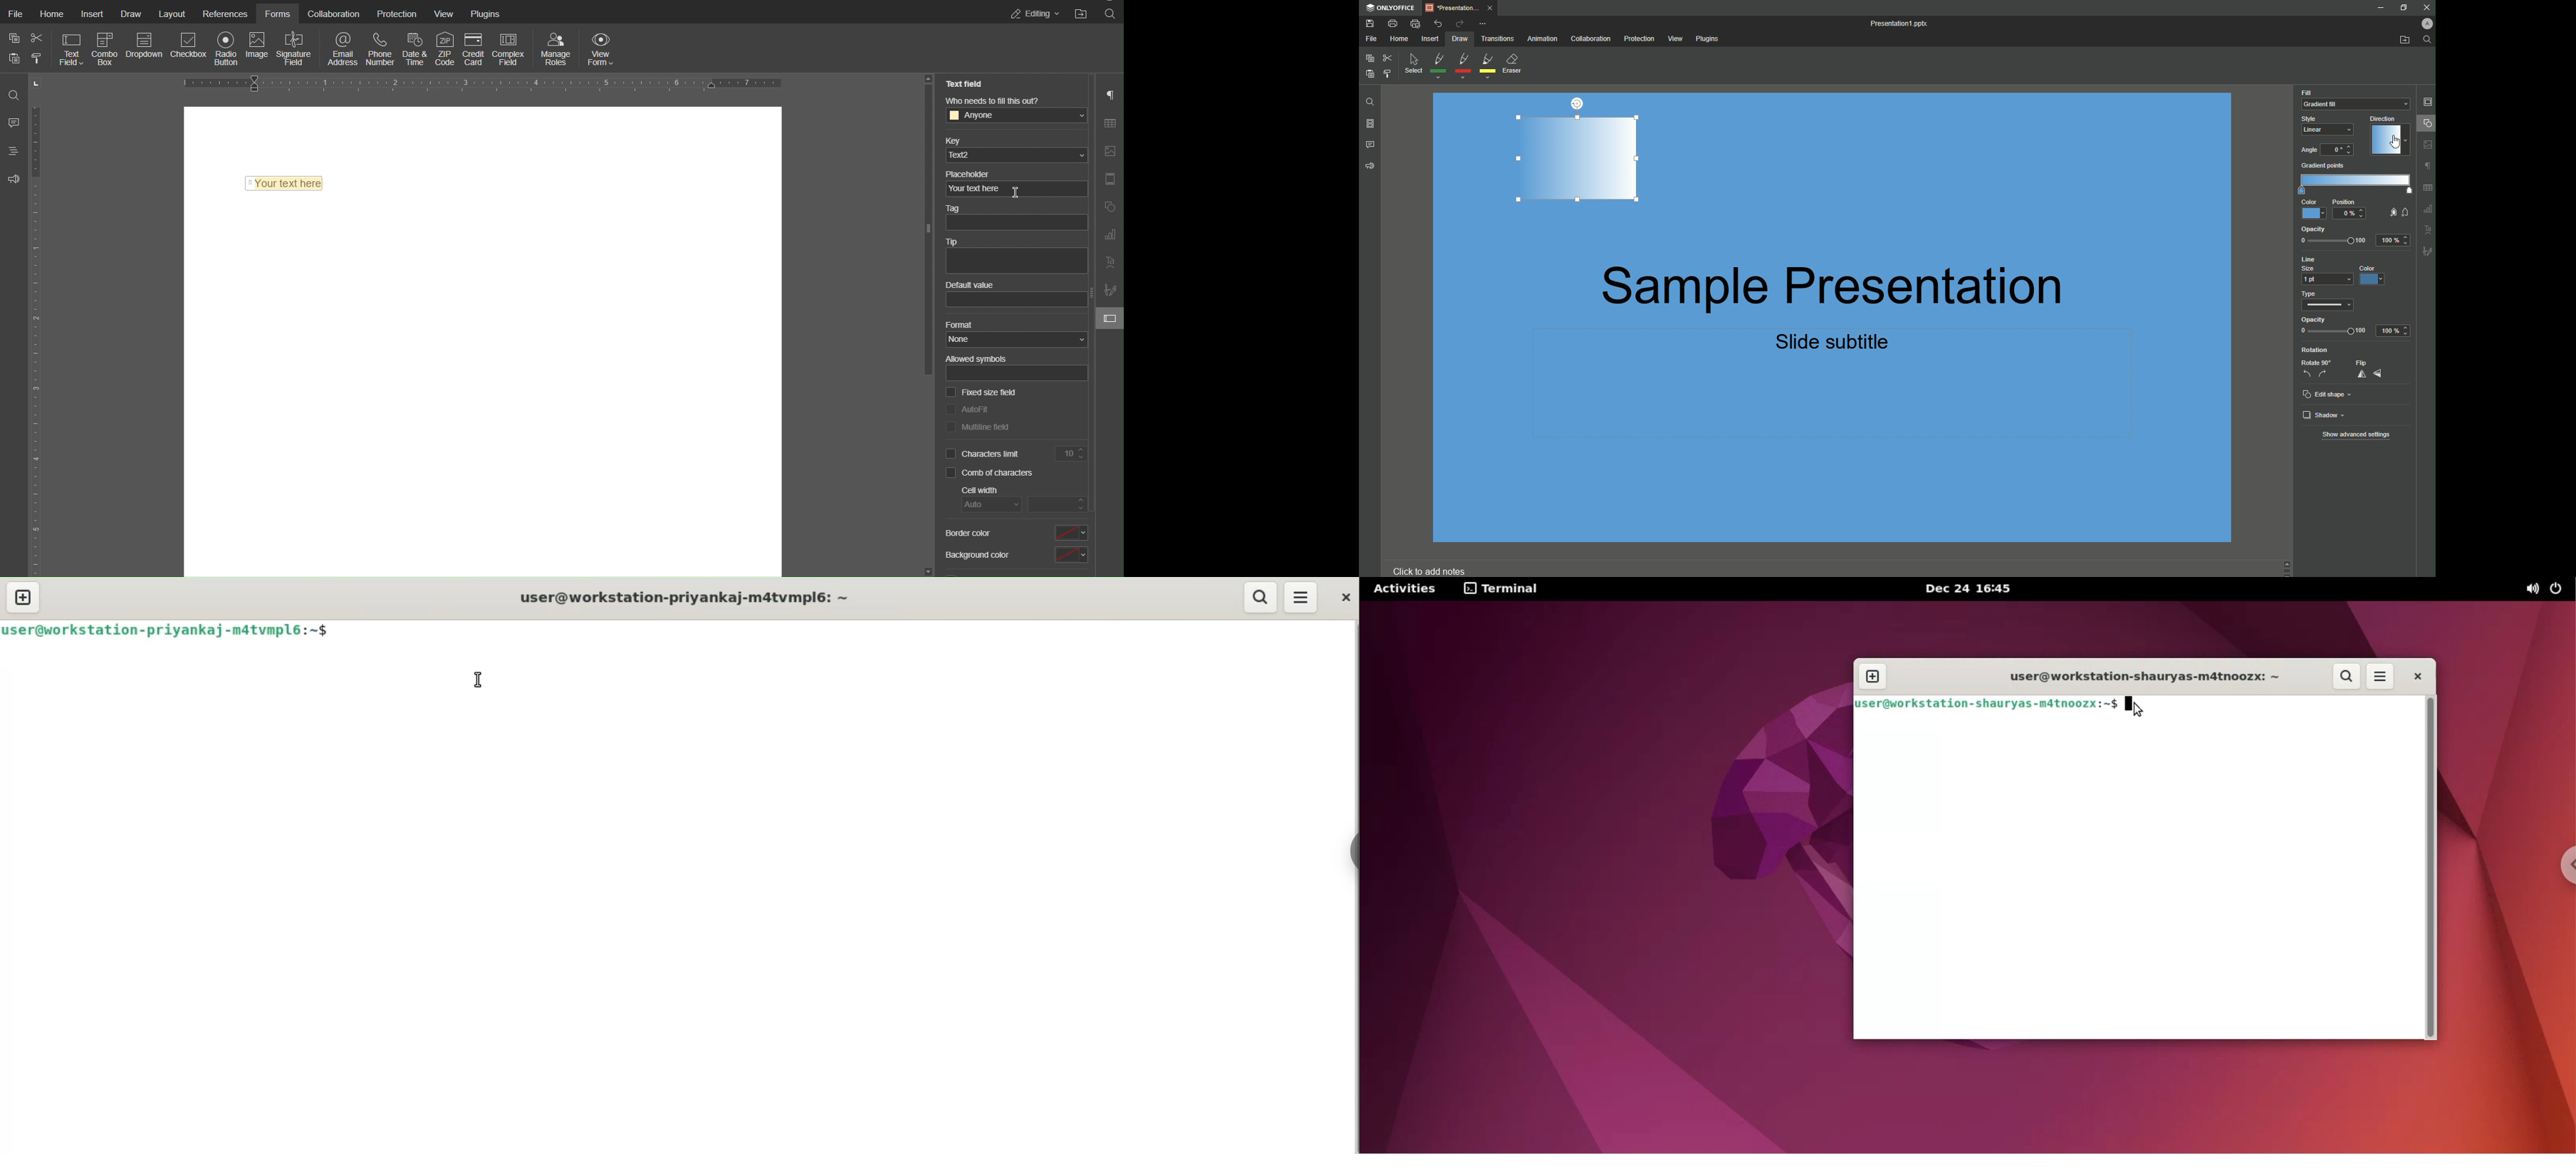 The image size is (2576, 1176). Describe the element at coordinates (1462, 66) in the screenshot. I see `Red` at that location.